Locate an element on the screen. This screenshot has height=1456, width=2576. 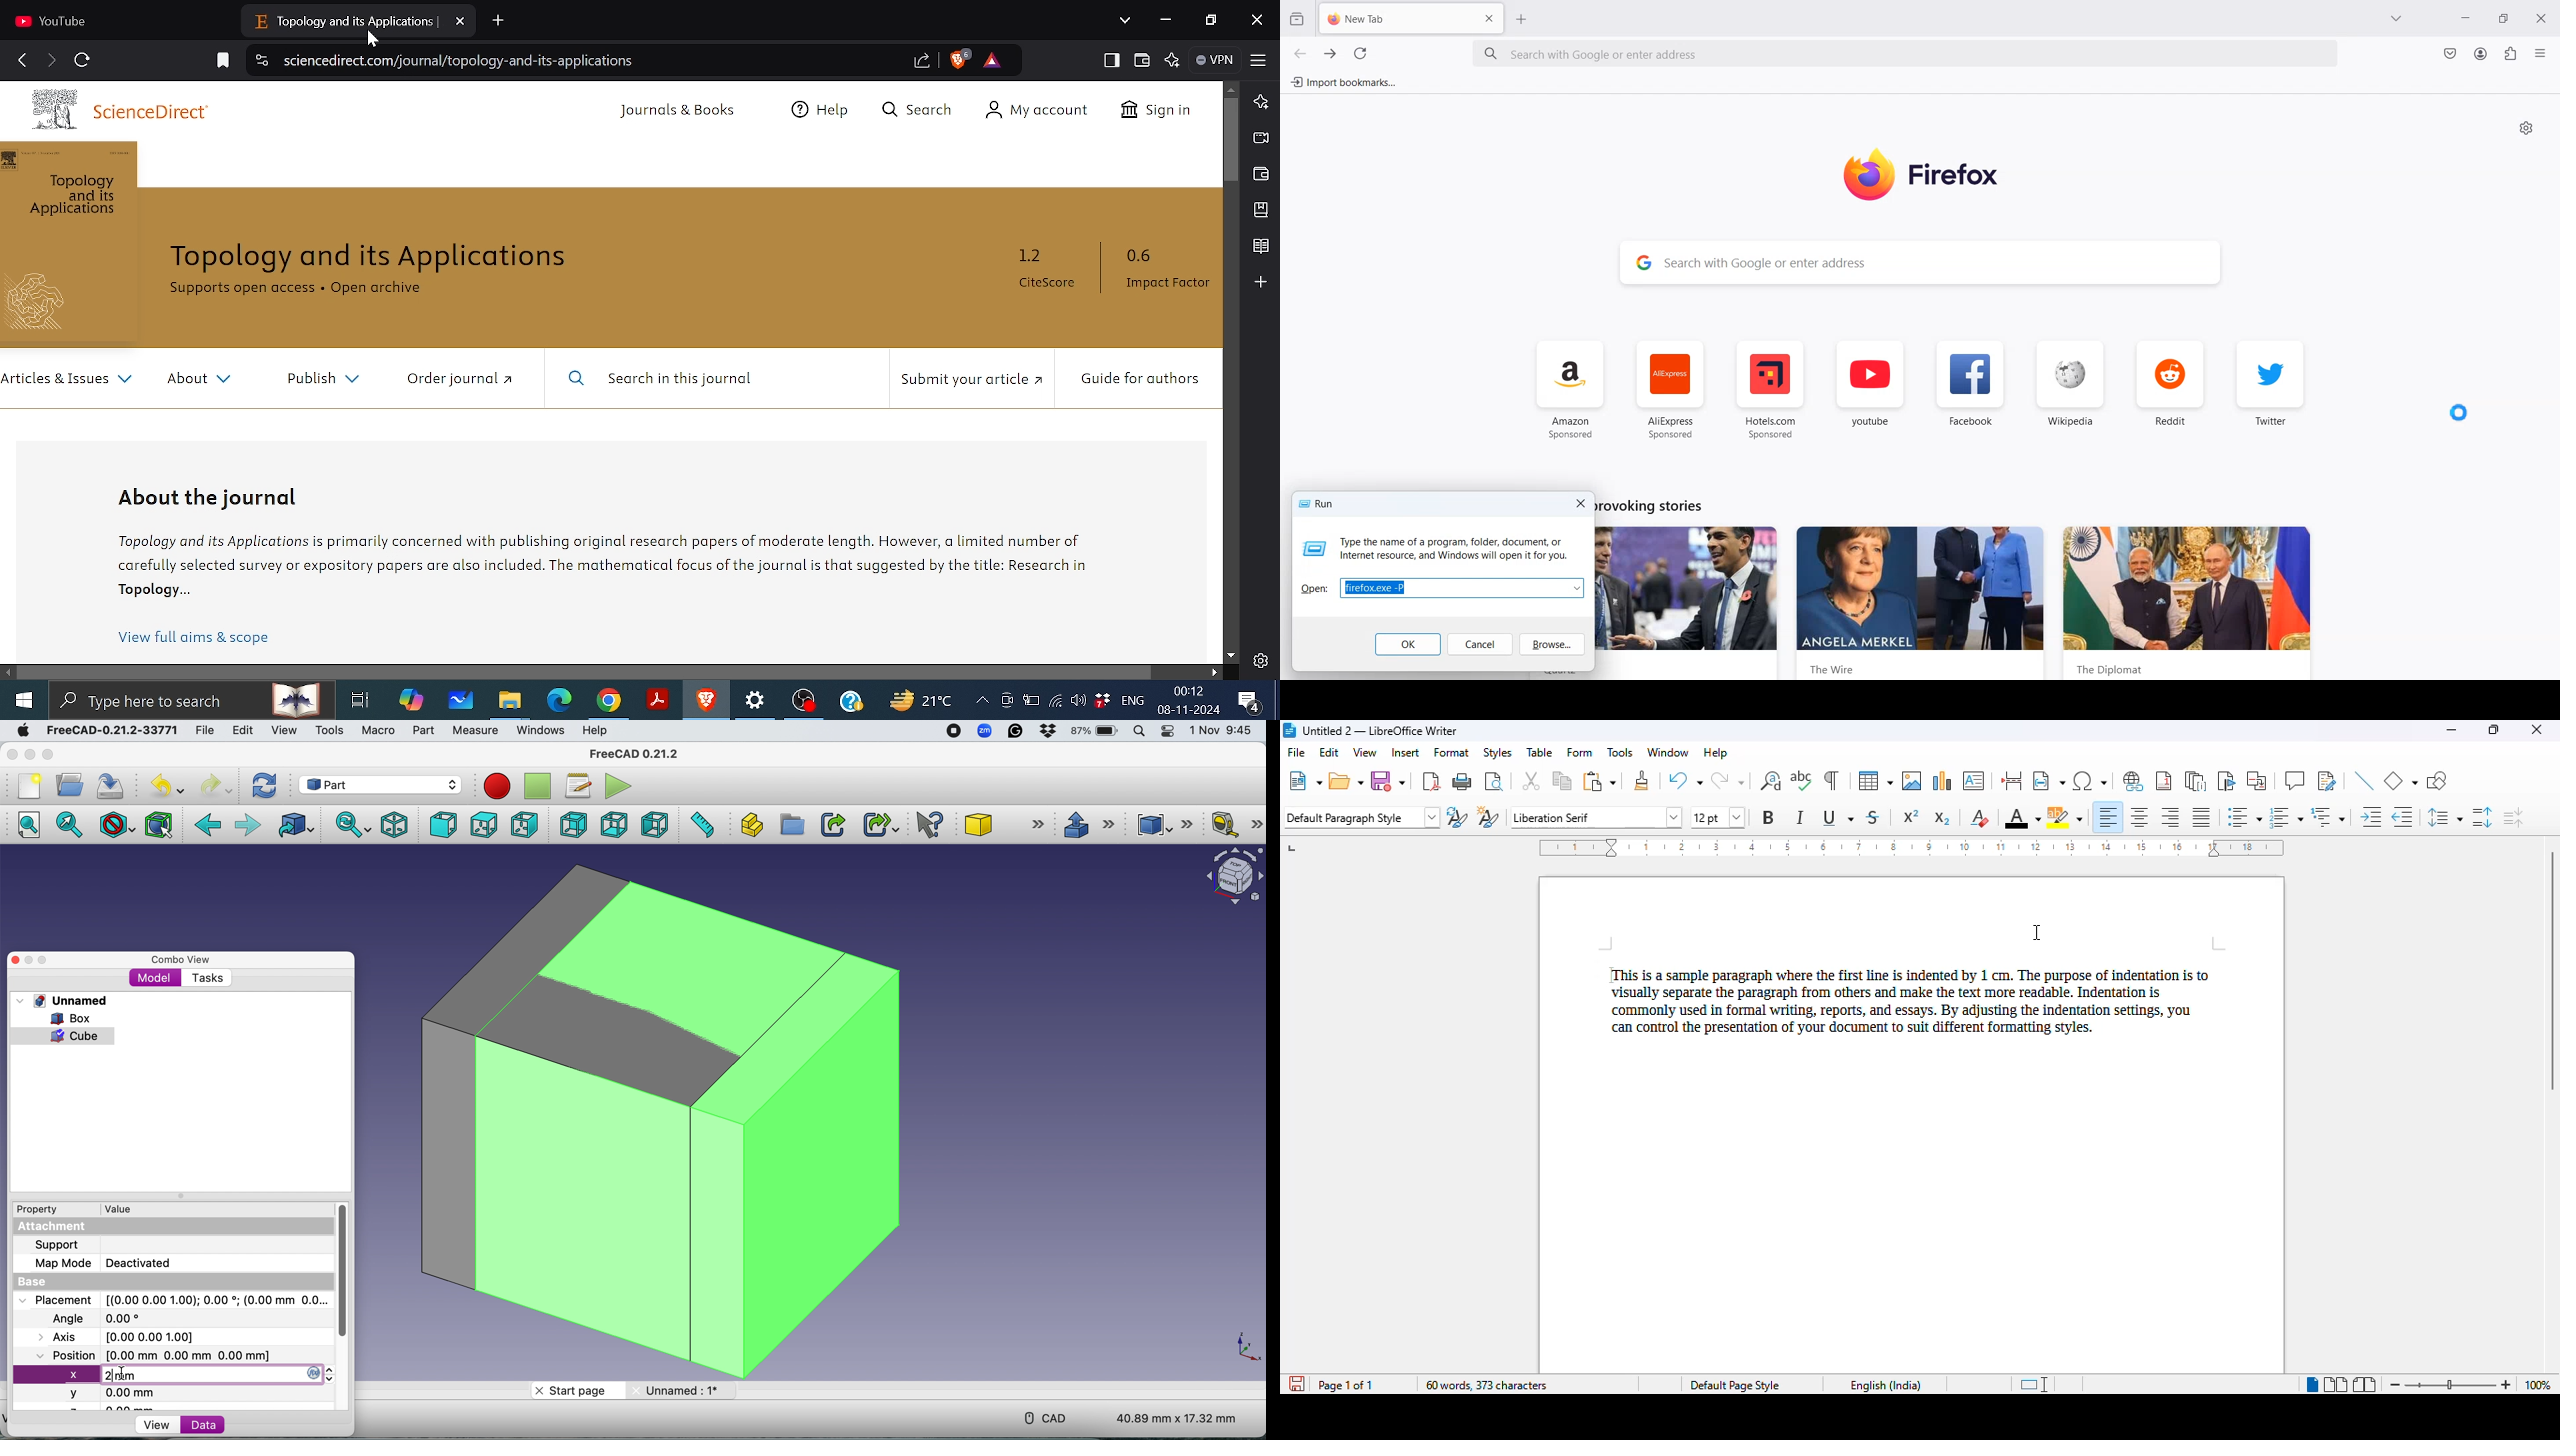
decrease paragraph spacing is located at coordinates (2513, 817).